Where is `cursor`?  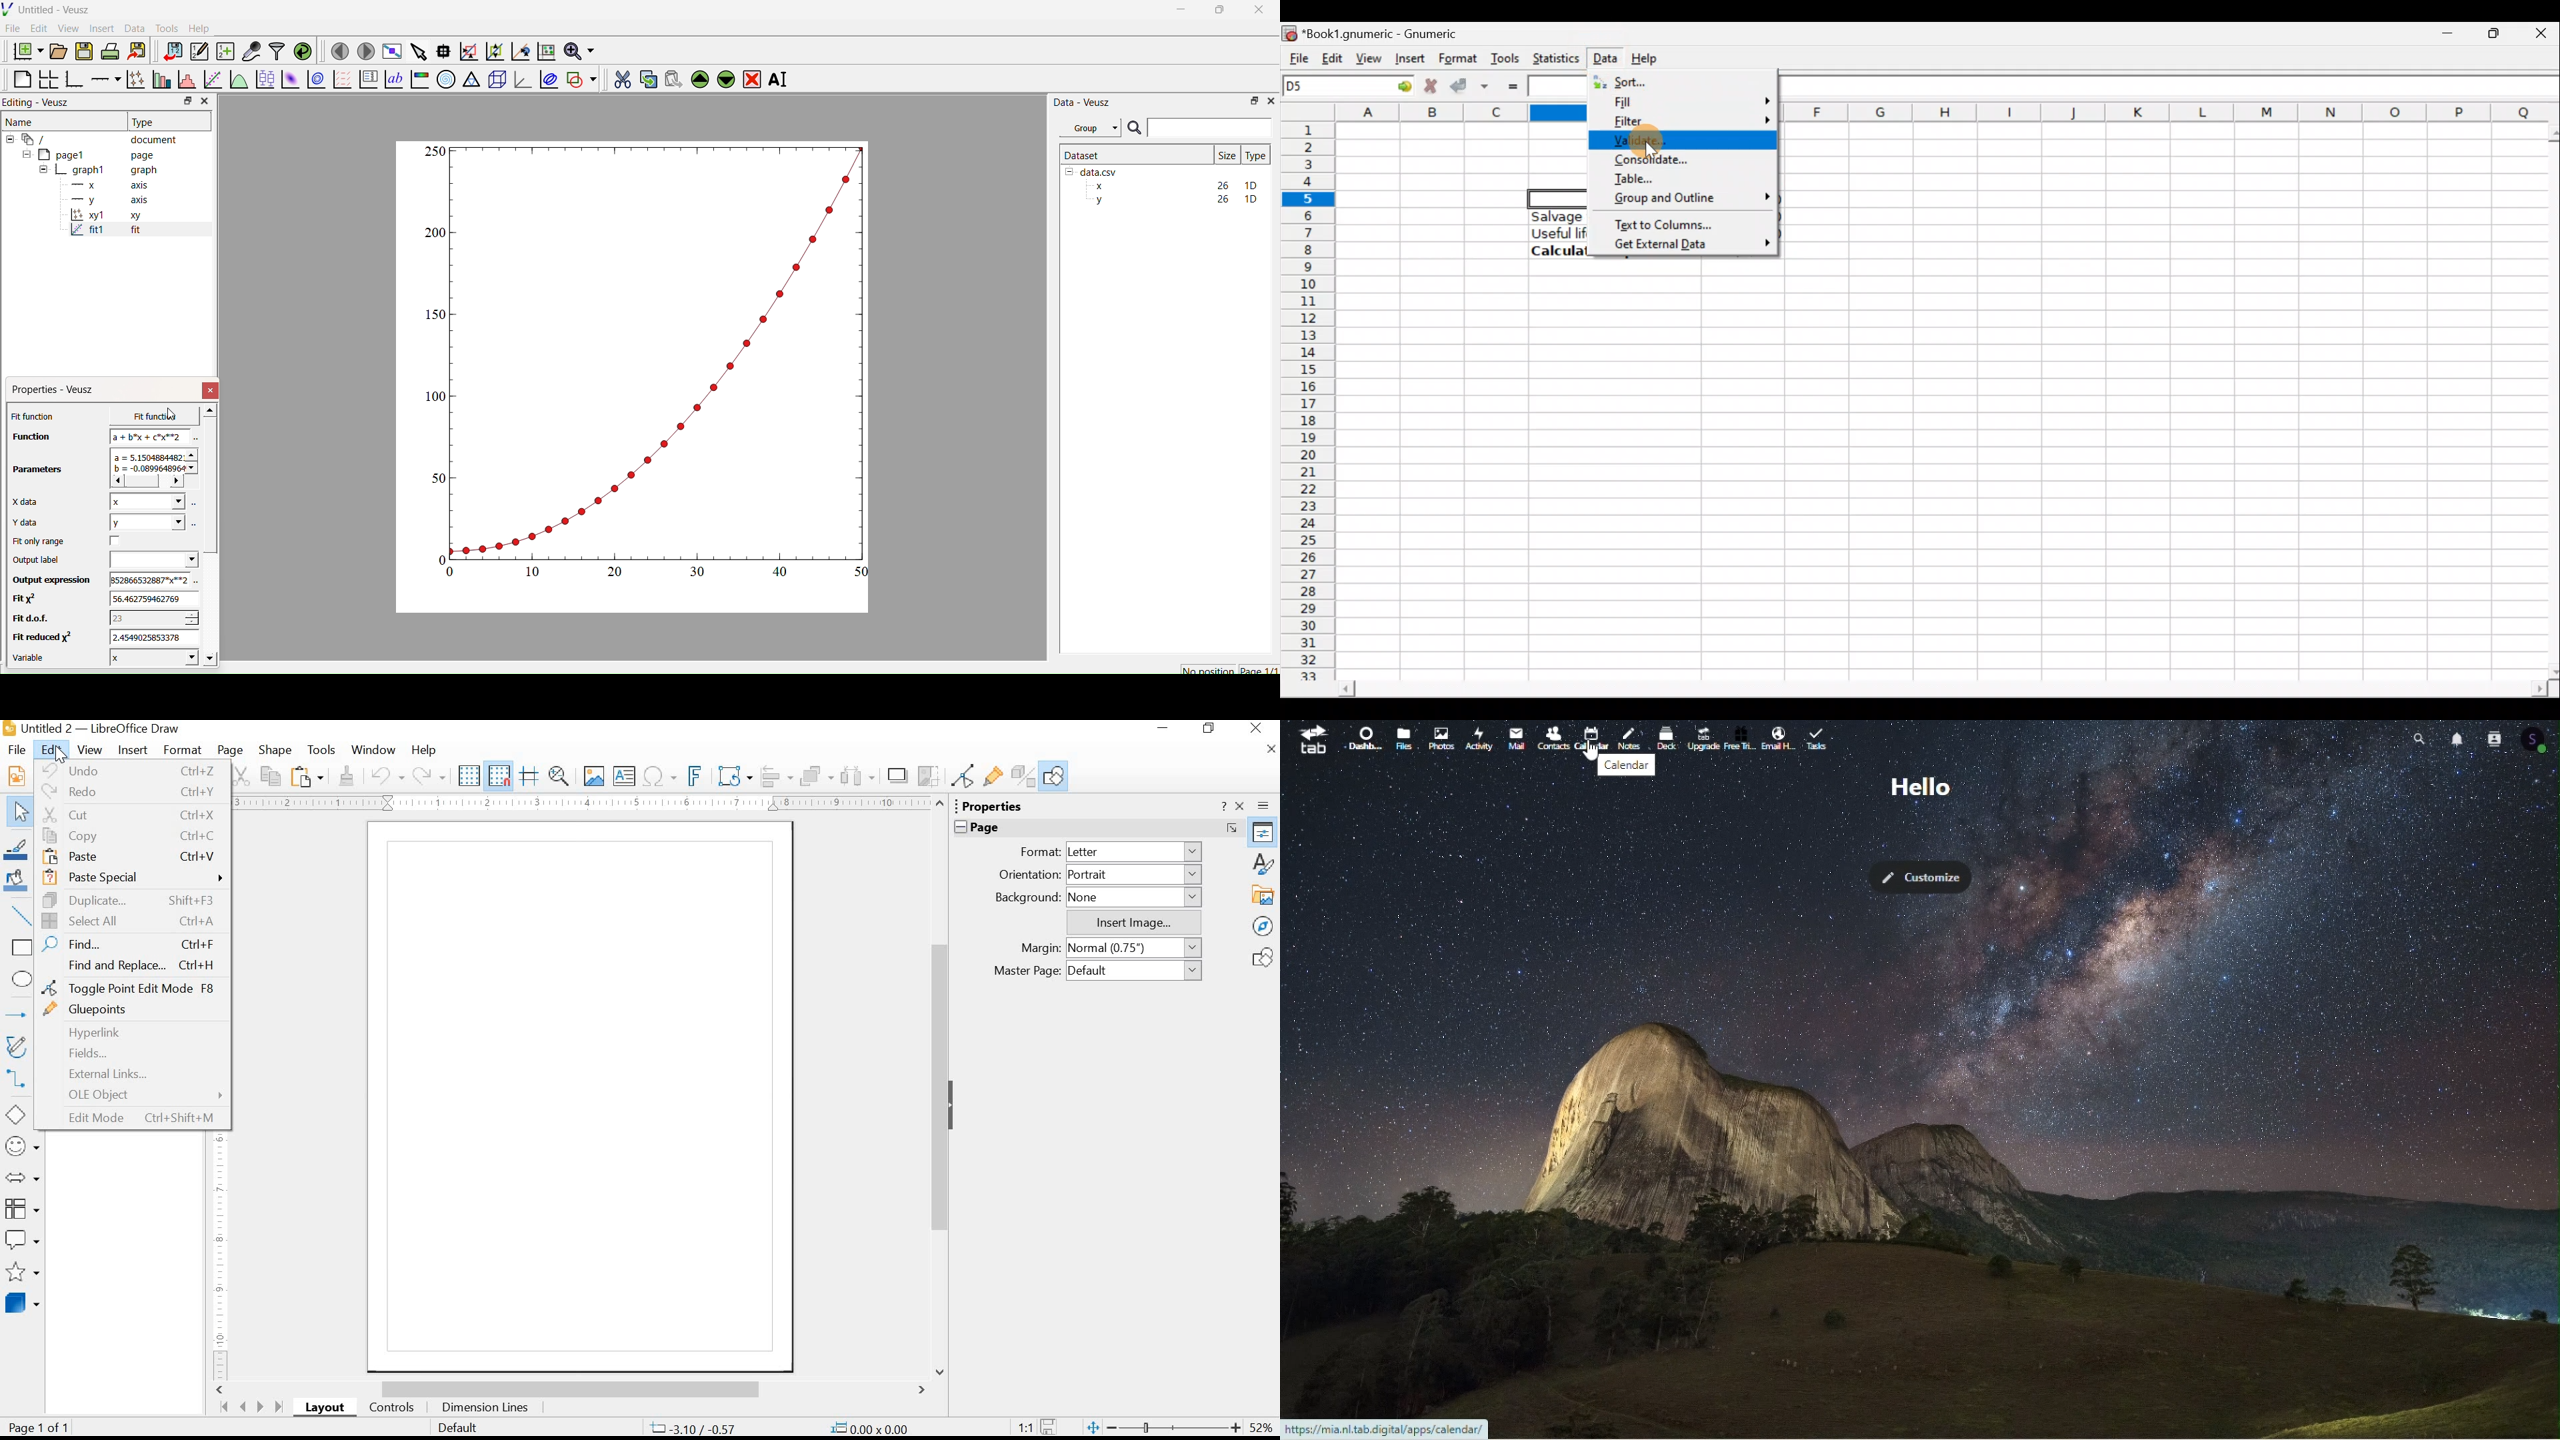 cursor is located at coordinates (59, 757).